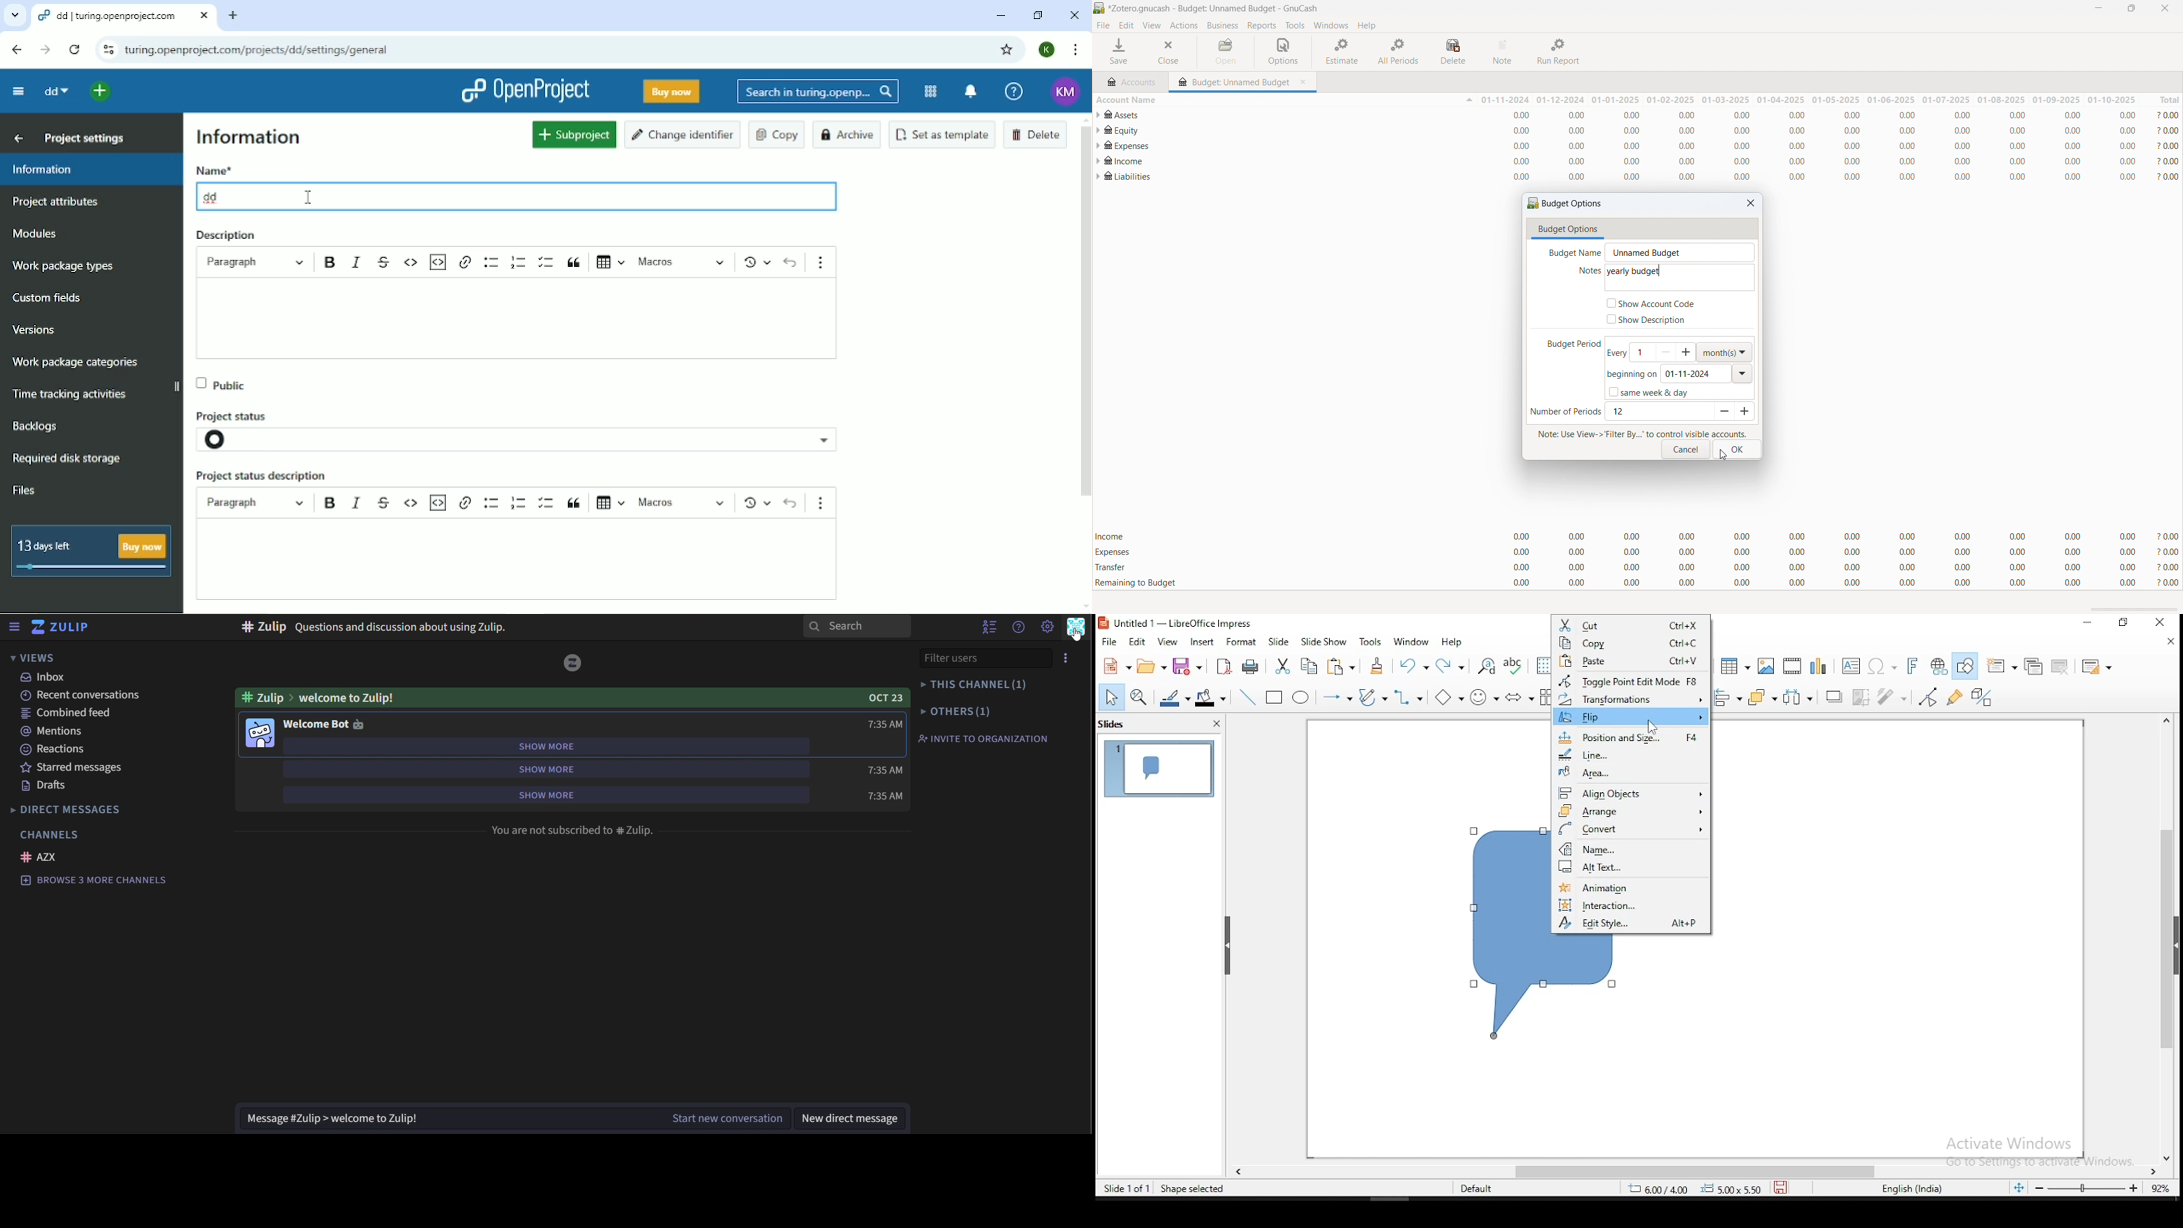 This screenshot has width=2184, height=1232. Describe the element at coordinates (2002, 664) in the screenshot. I see `new slide` at that location.